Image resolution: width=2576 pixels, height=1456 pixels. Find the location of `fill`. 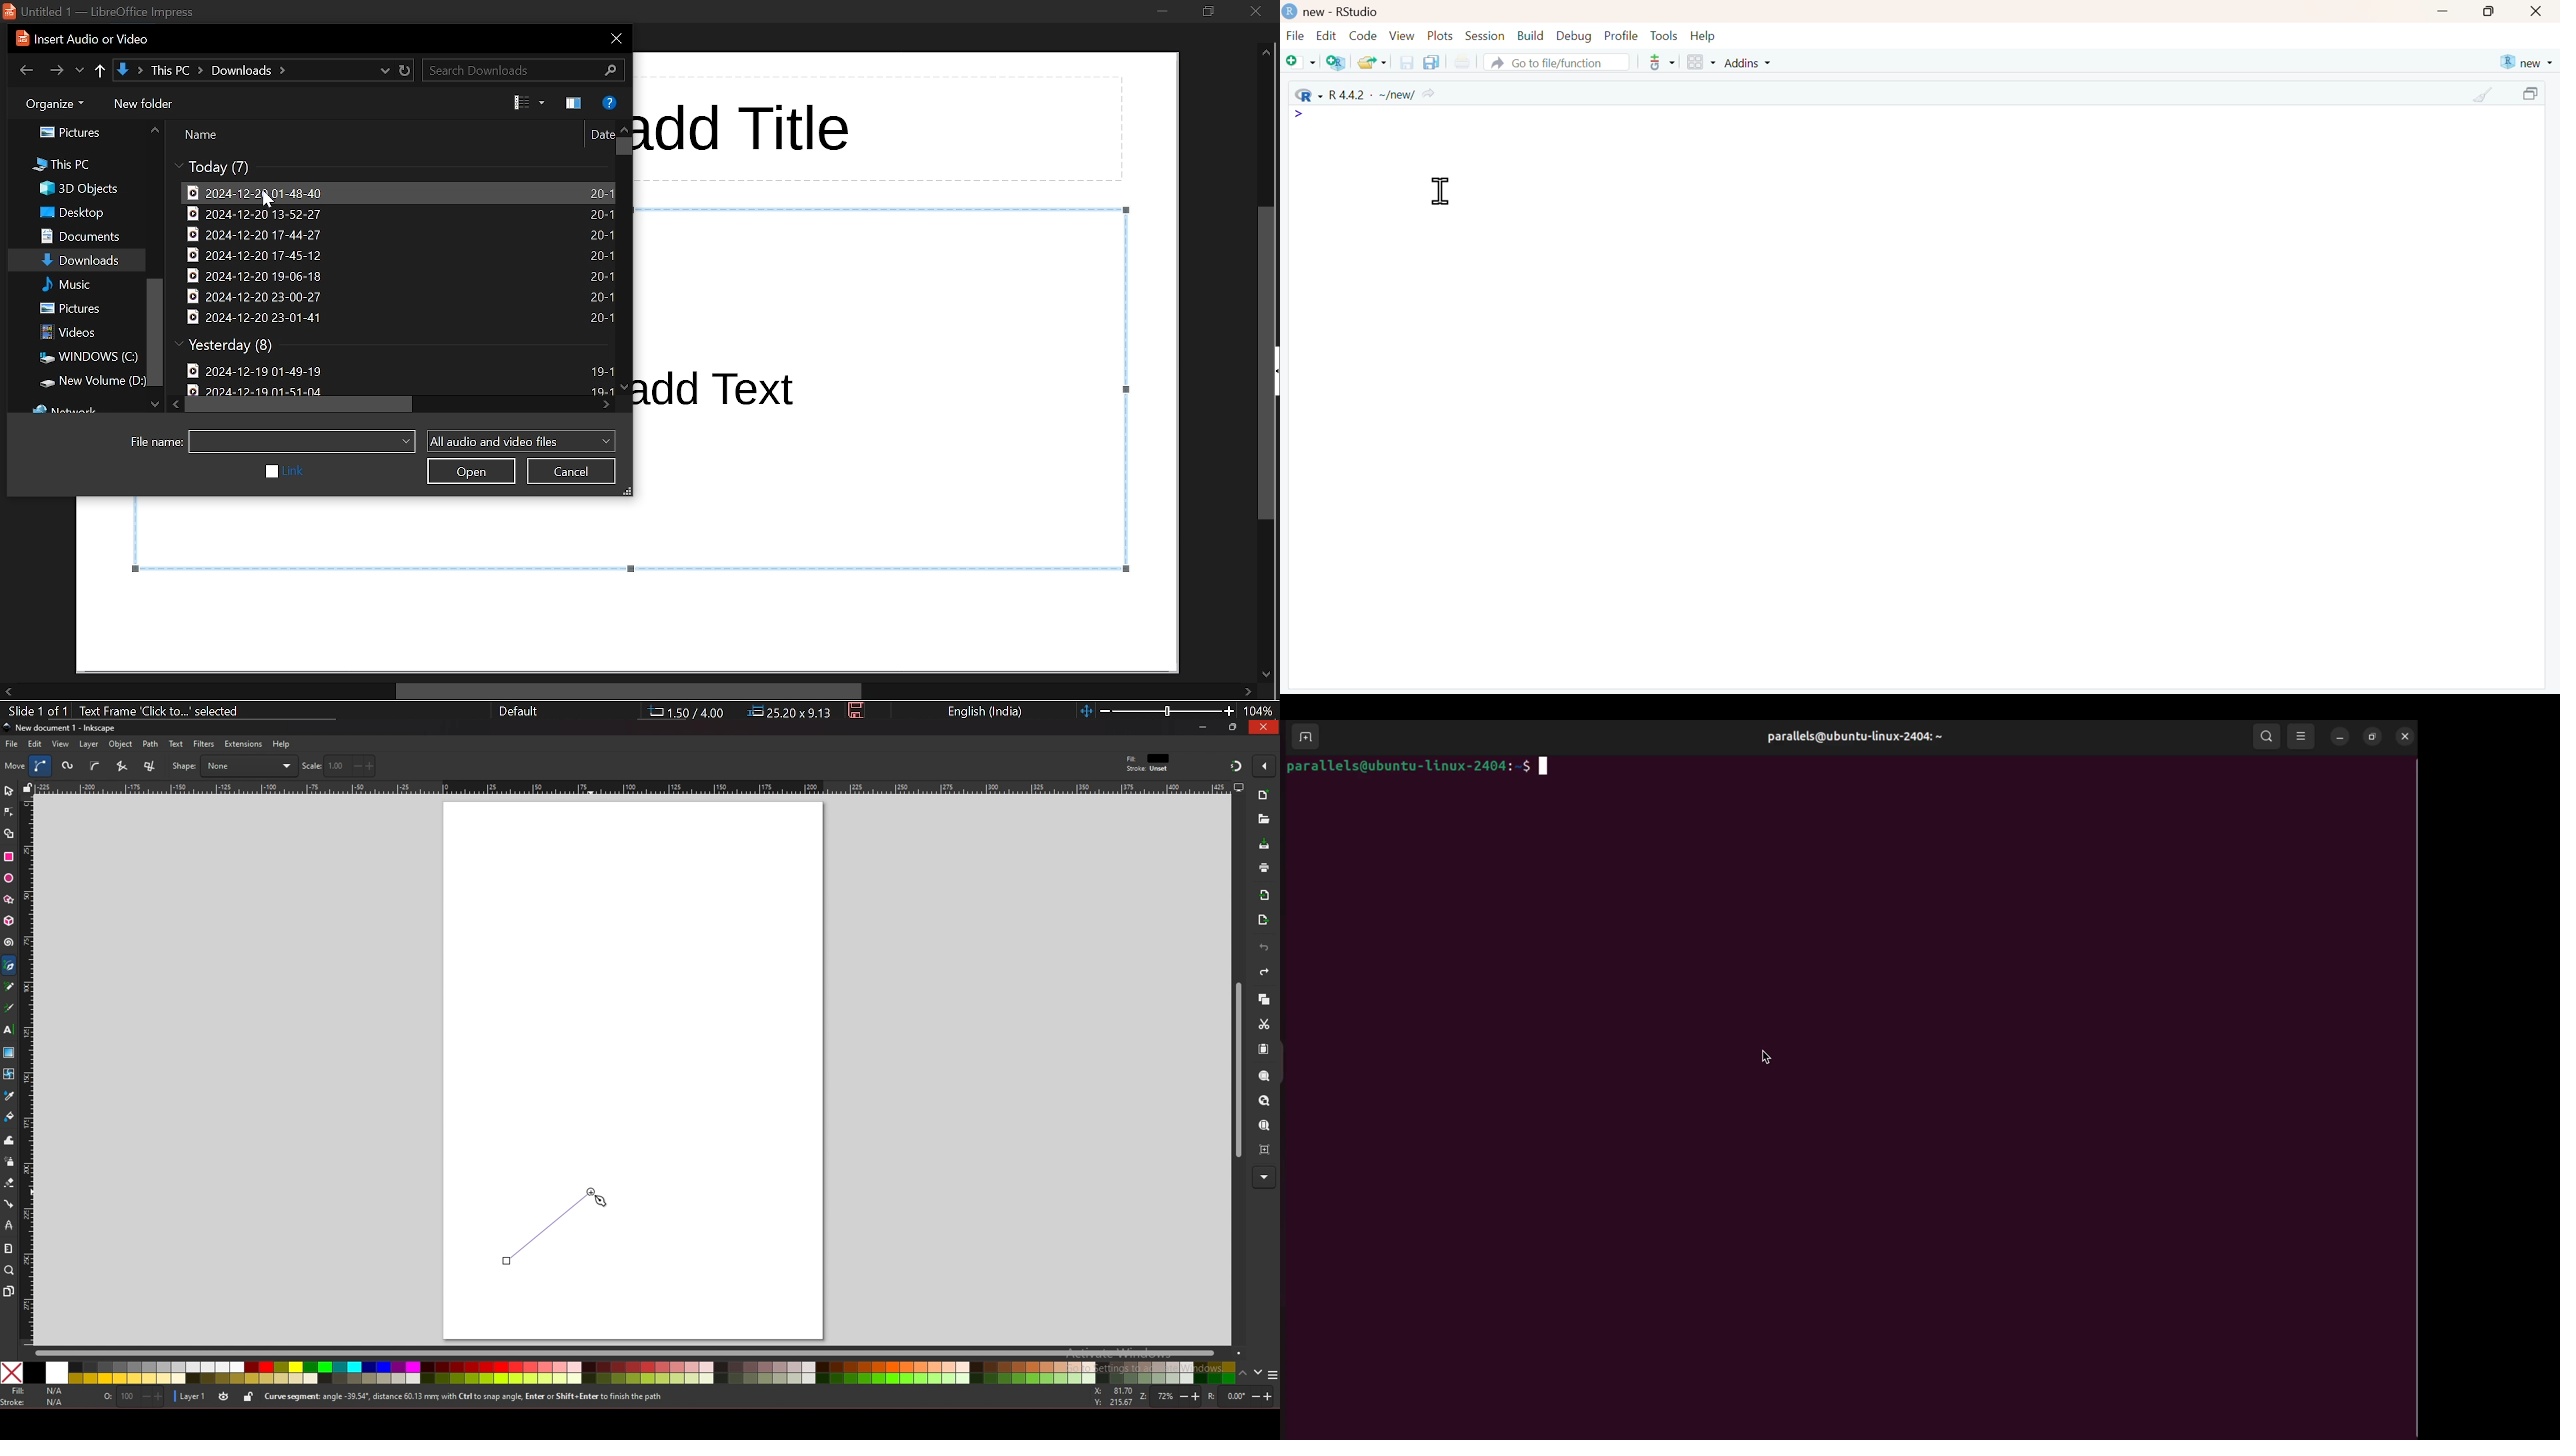

fill is located at coordinates (36, 1391).